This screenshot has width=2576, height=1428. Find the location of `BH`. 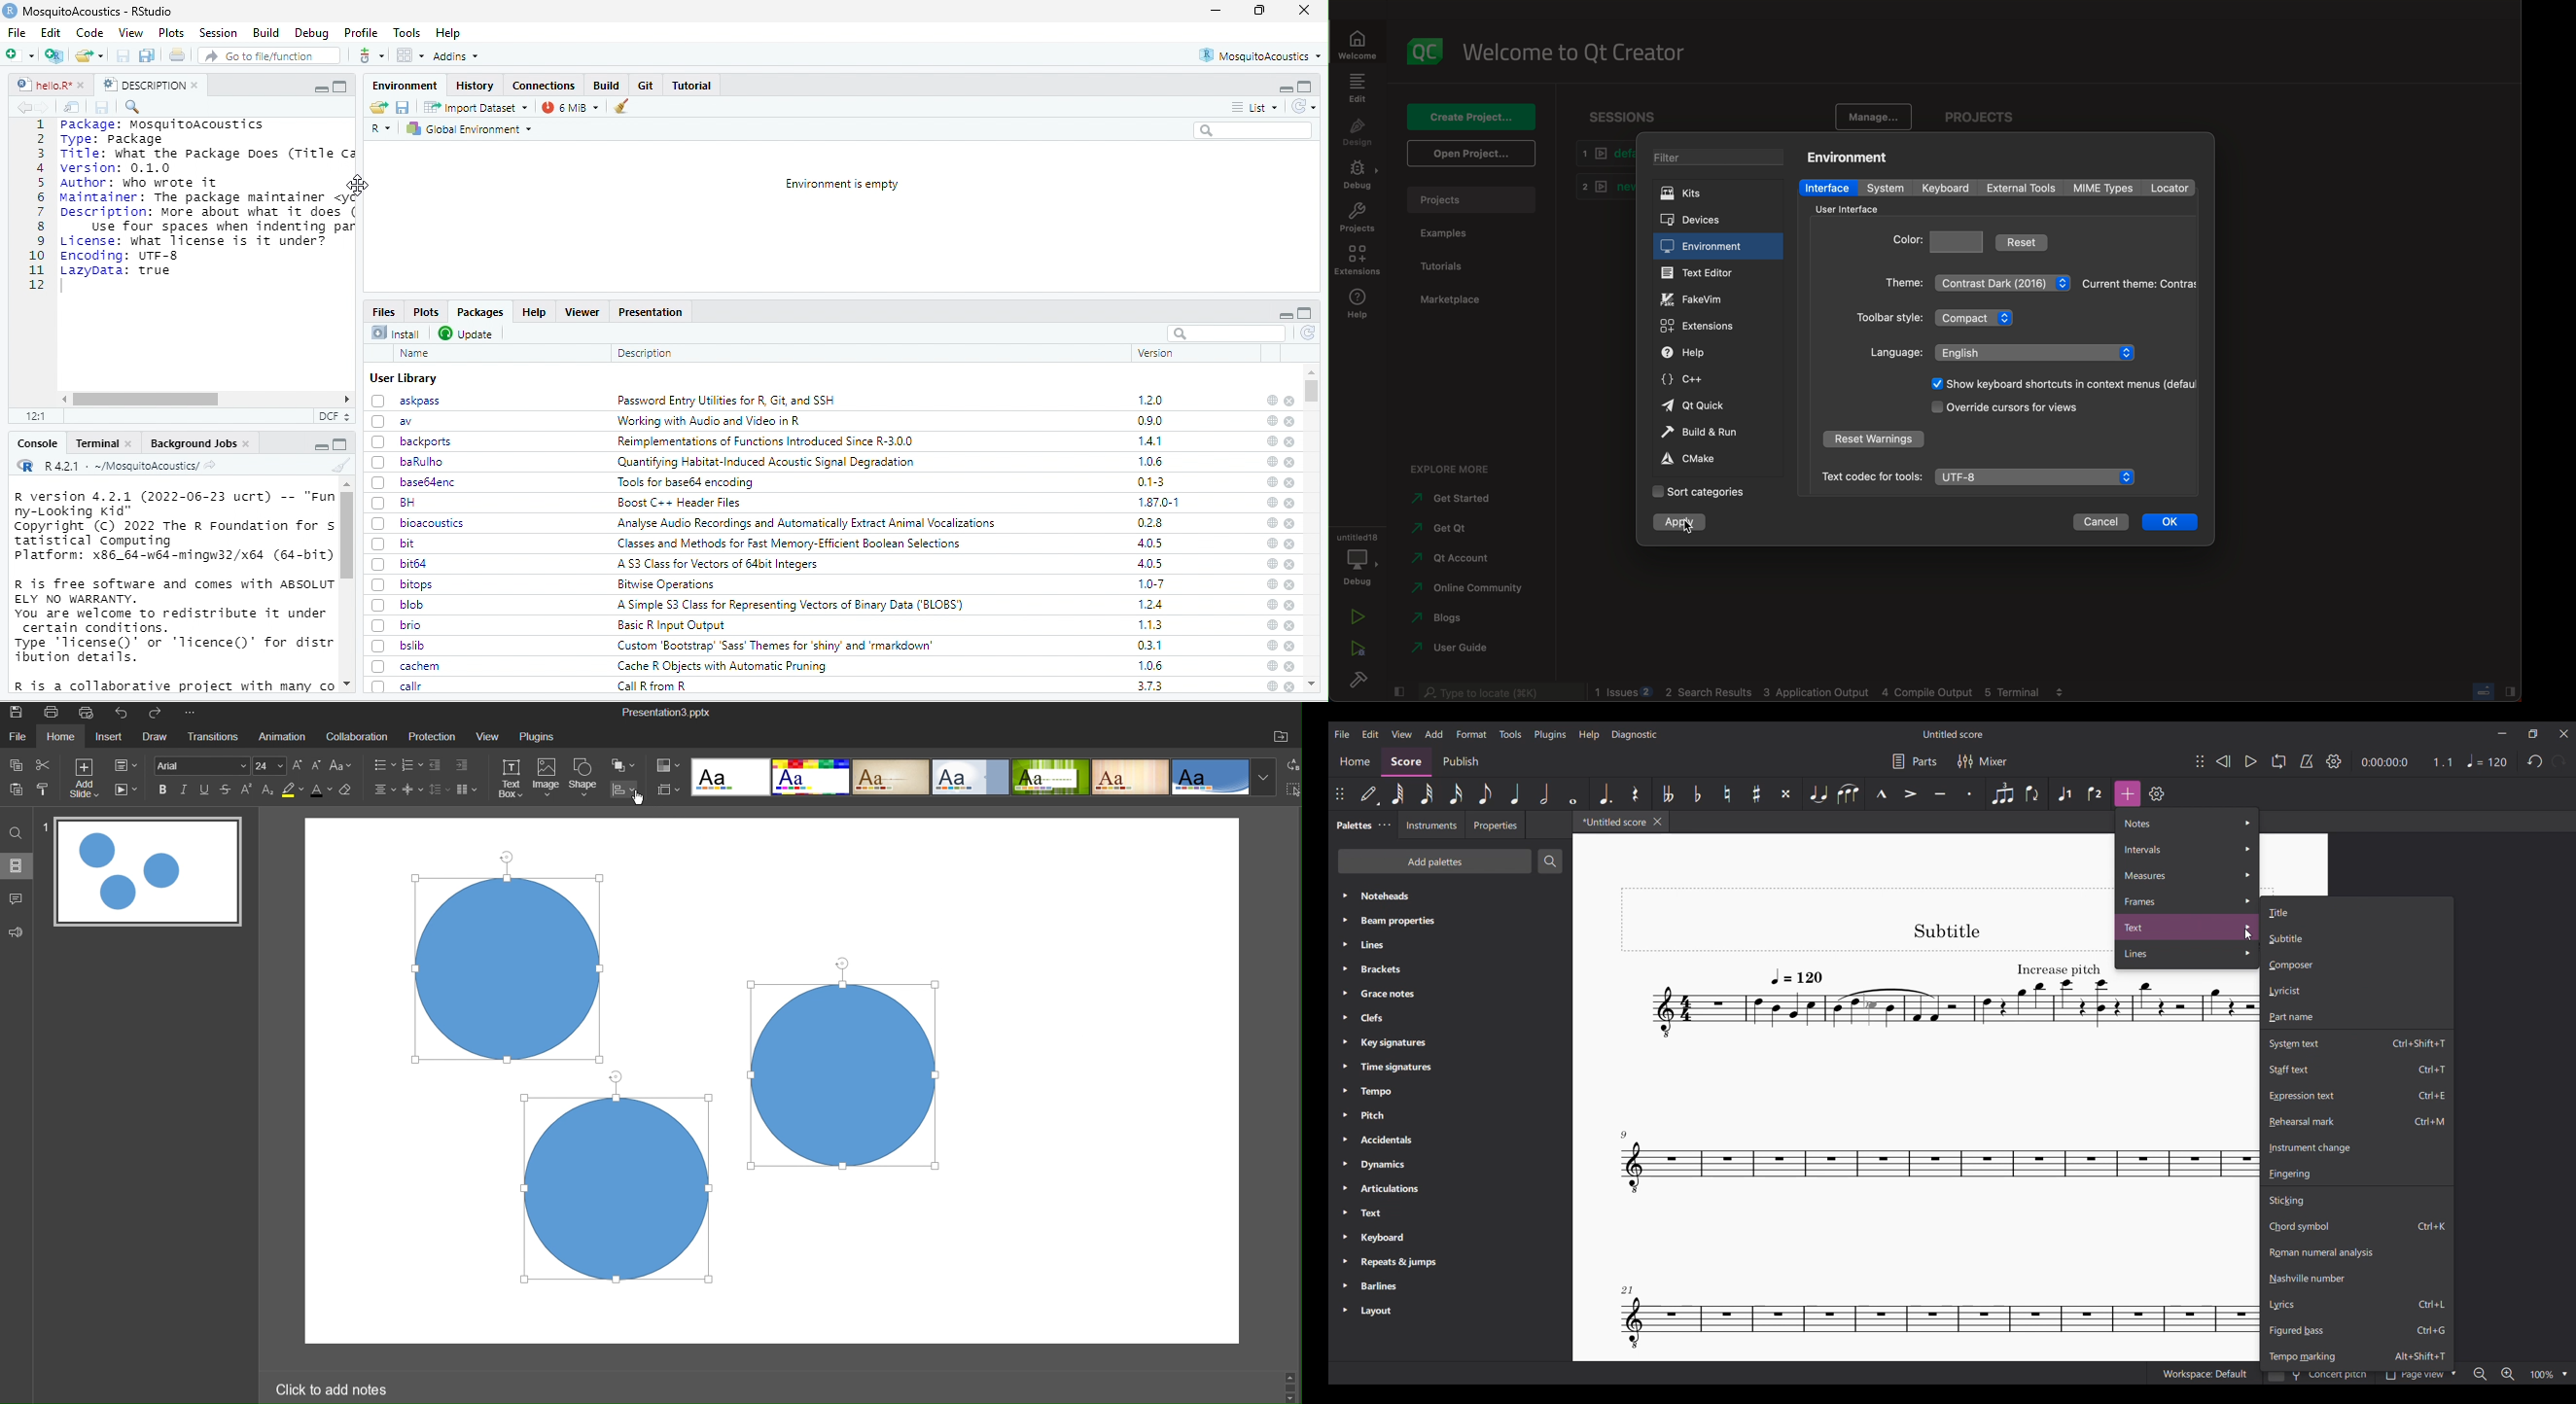

BH is located at coordinates (397, 502).